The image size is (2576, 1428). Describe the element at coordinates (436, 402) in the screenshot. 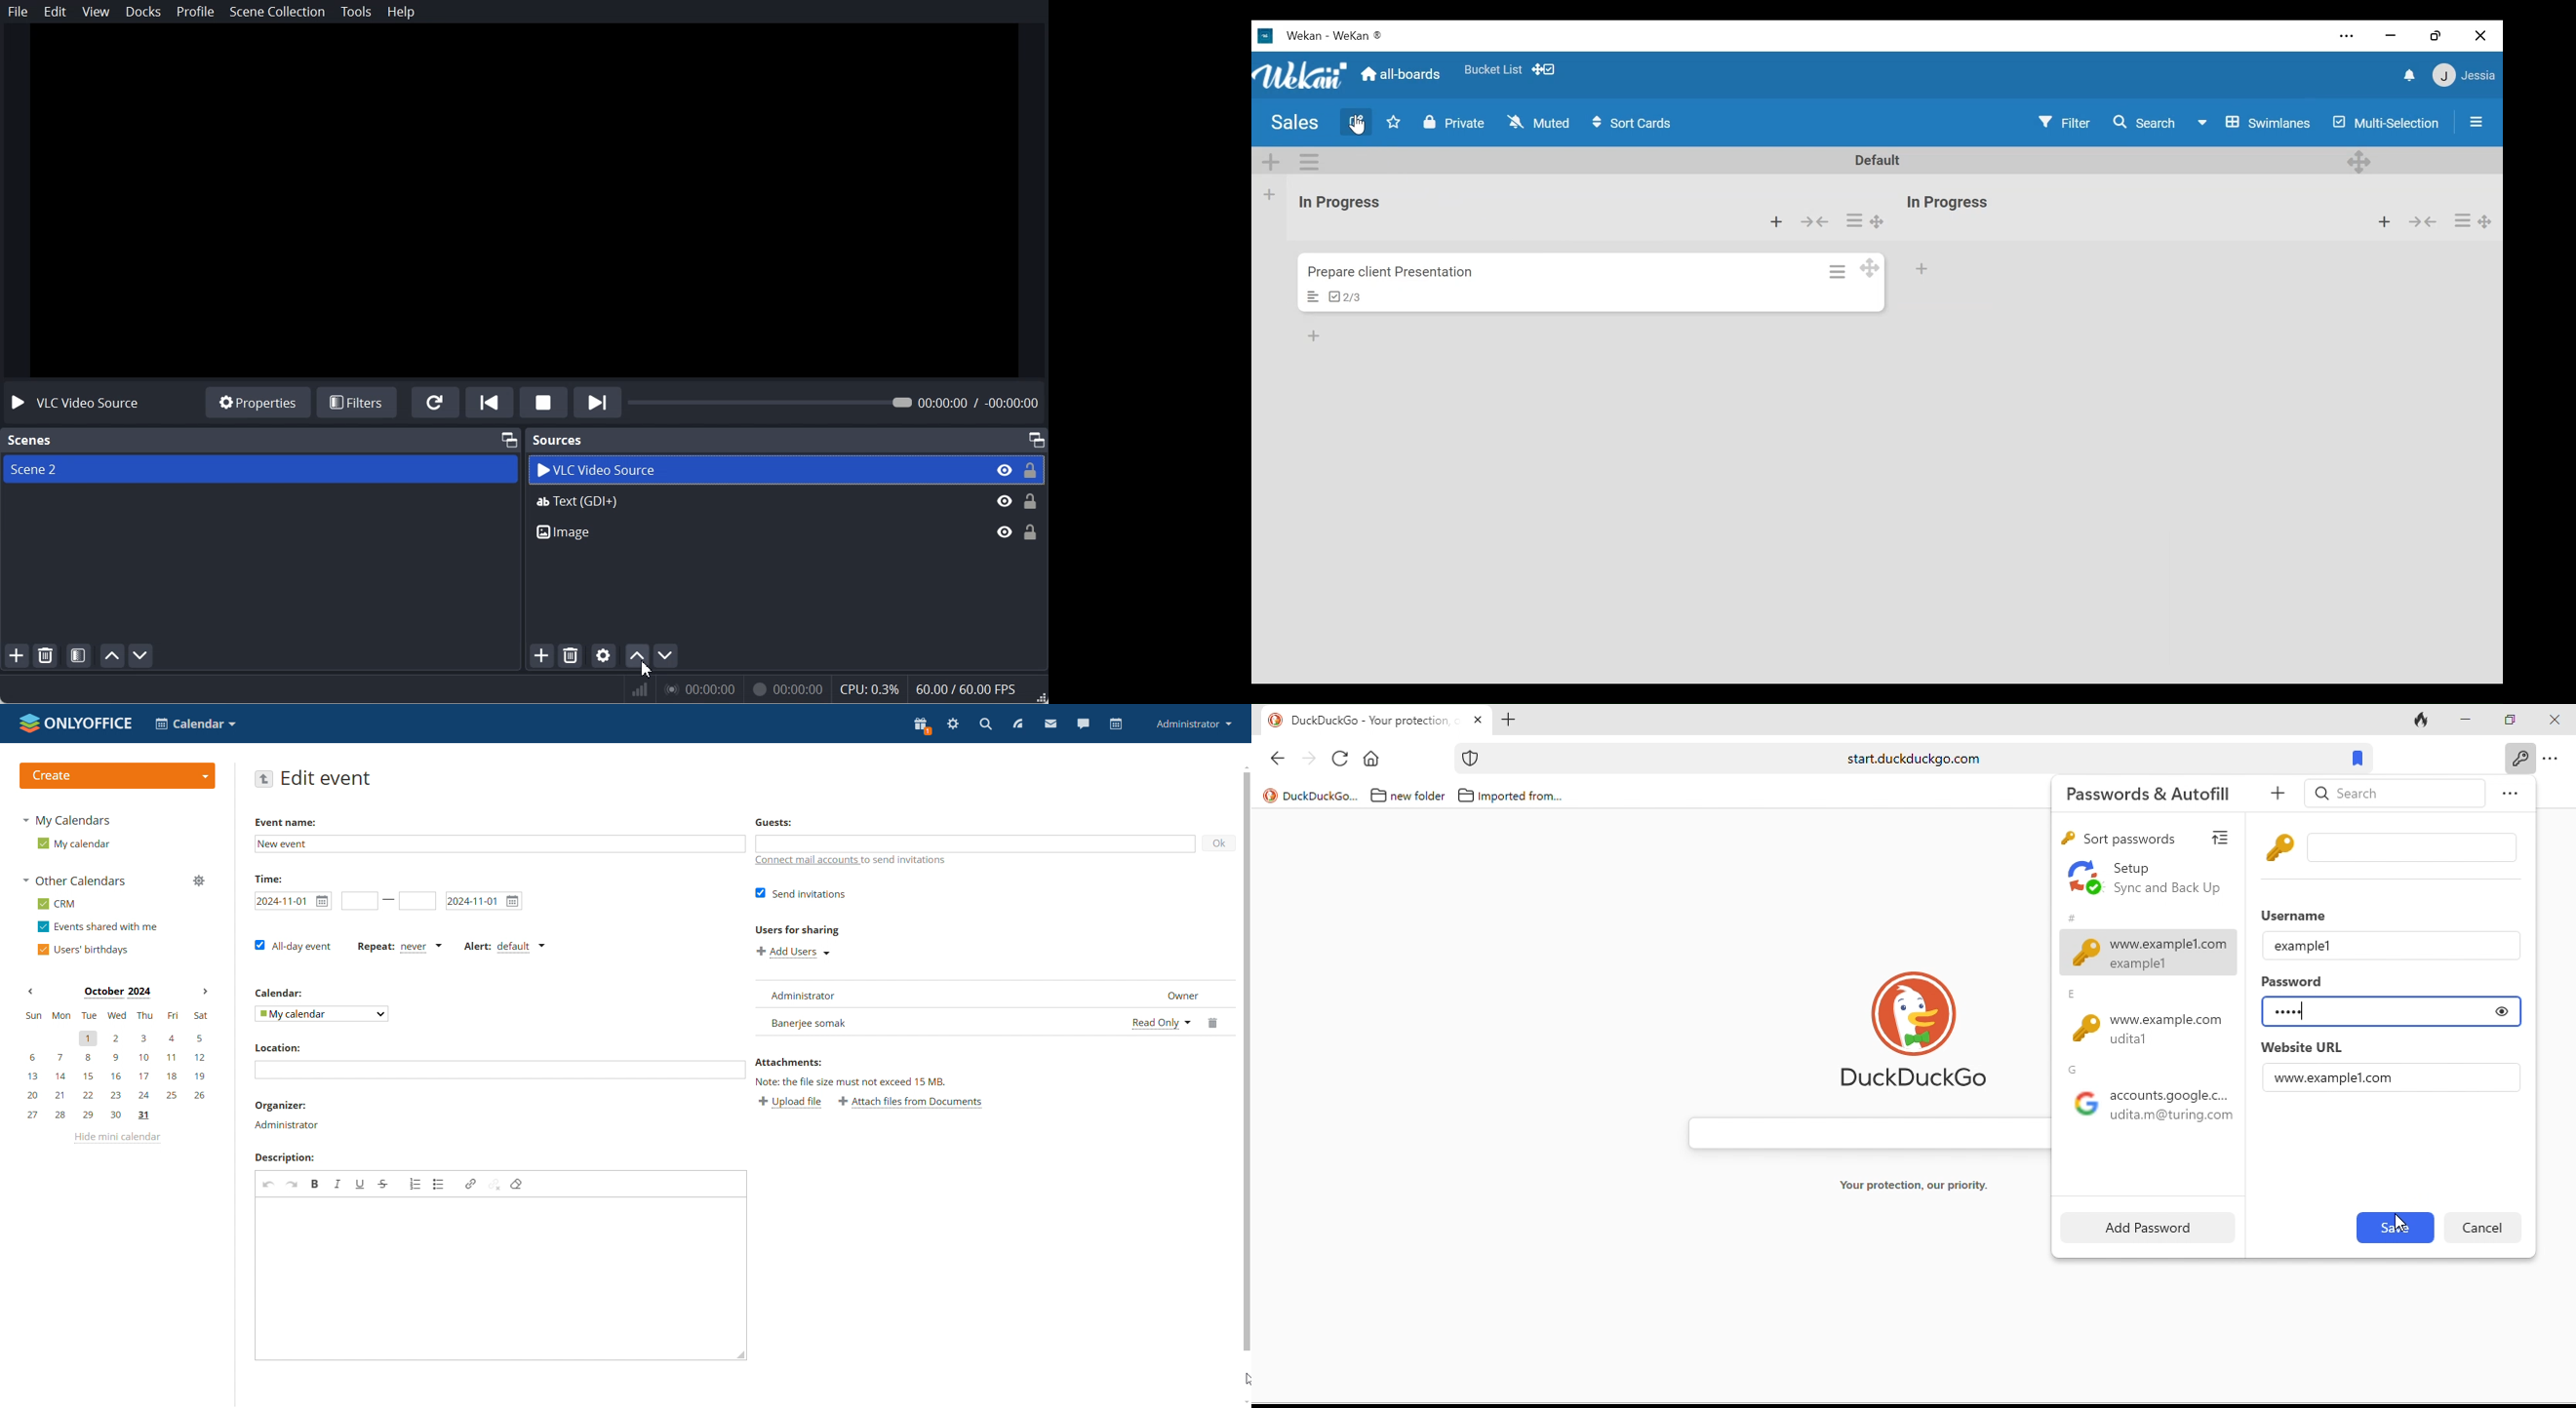

I see `Restart Media` at that location.